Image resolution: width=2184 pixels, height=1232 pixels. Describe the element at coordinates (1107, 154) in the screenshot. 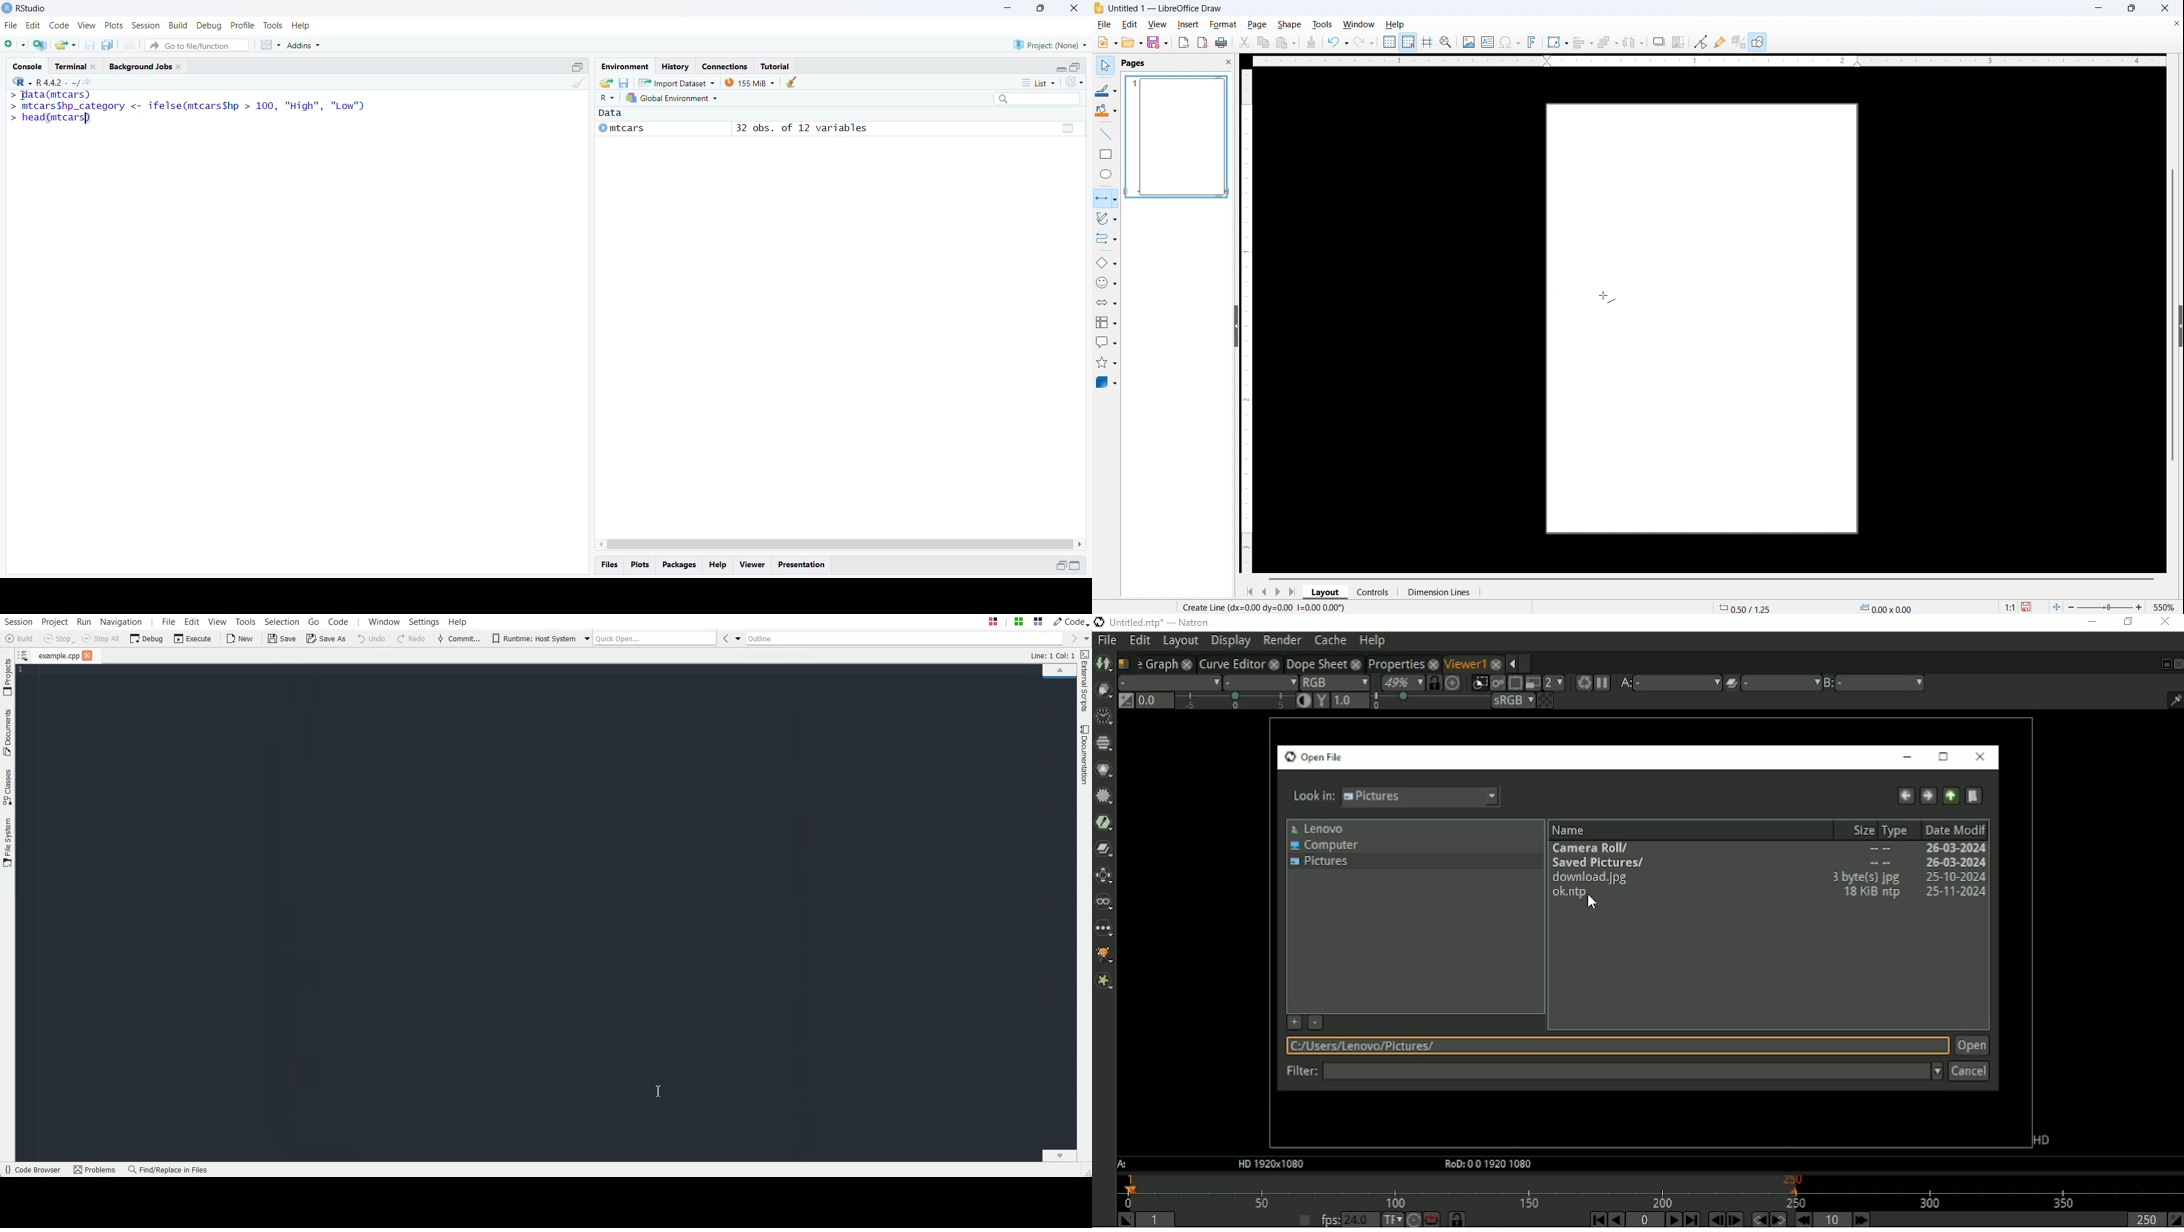

I see `Rectangle ` at that location.